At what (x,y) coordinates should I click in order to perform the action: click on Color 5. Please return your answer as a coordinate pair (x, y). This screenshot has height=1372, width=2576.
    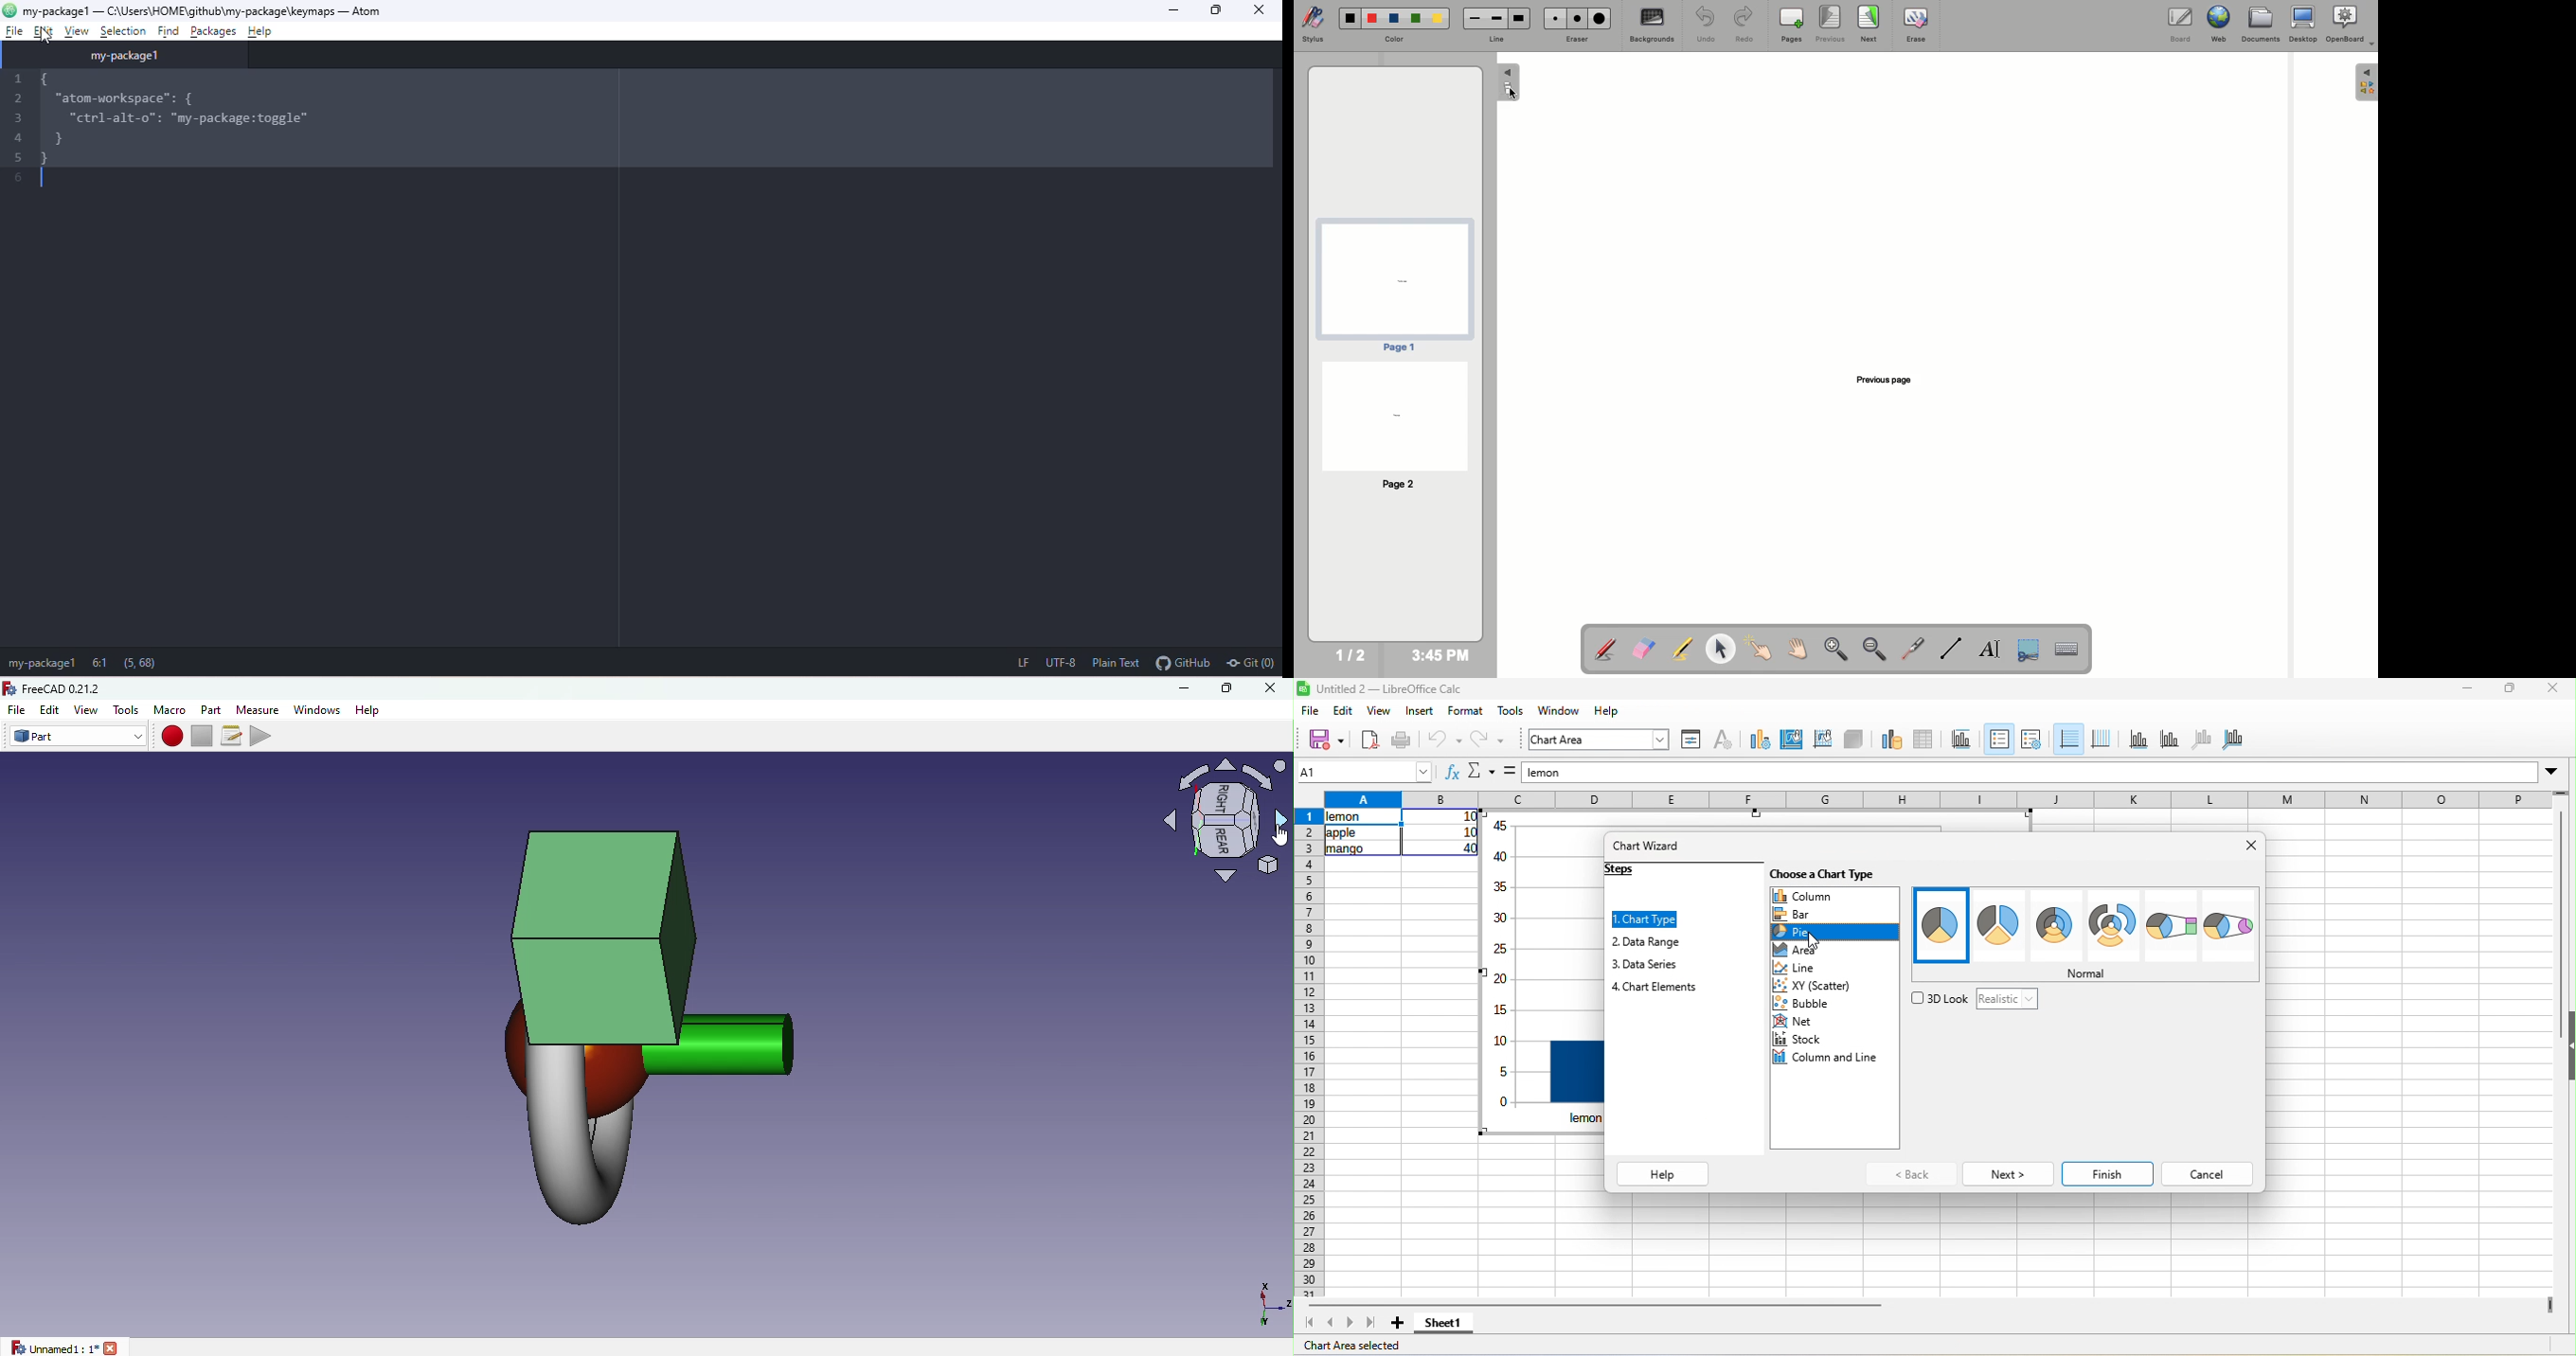
    Looking at the image, I should click on (1438, 19).